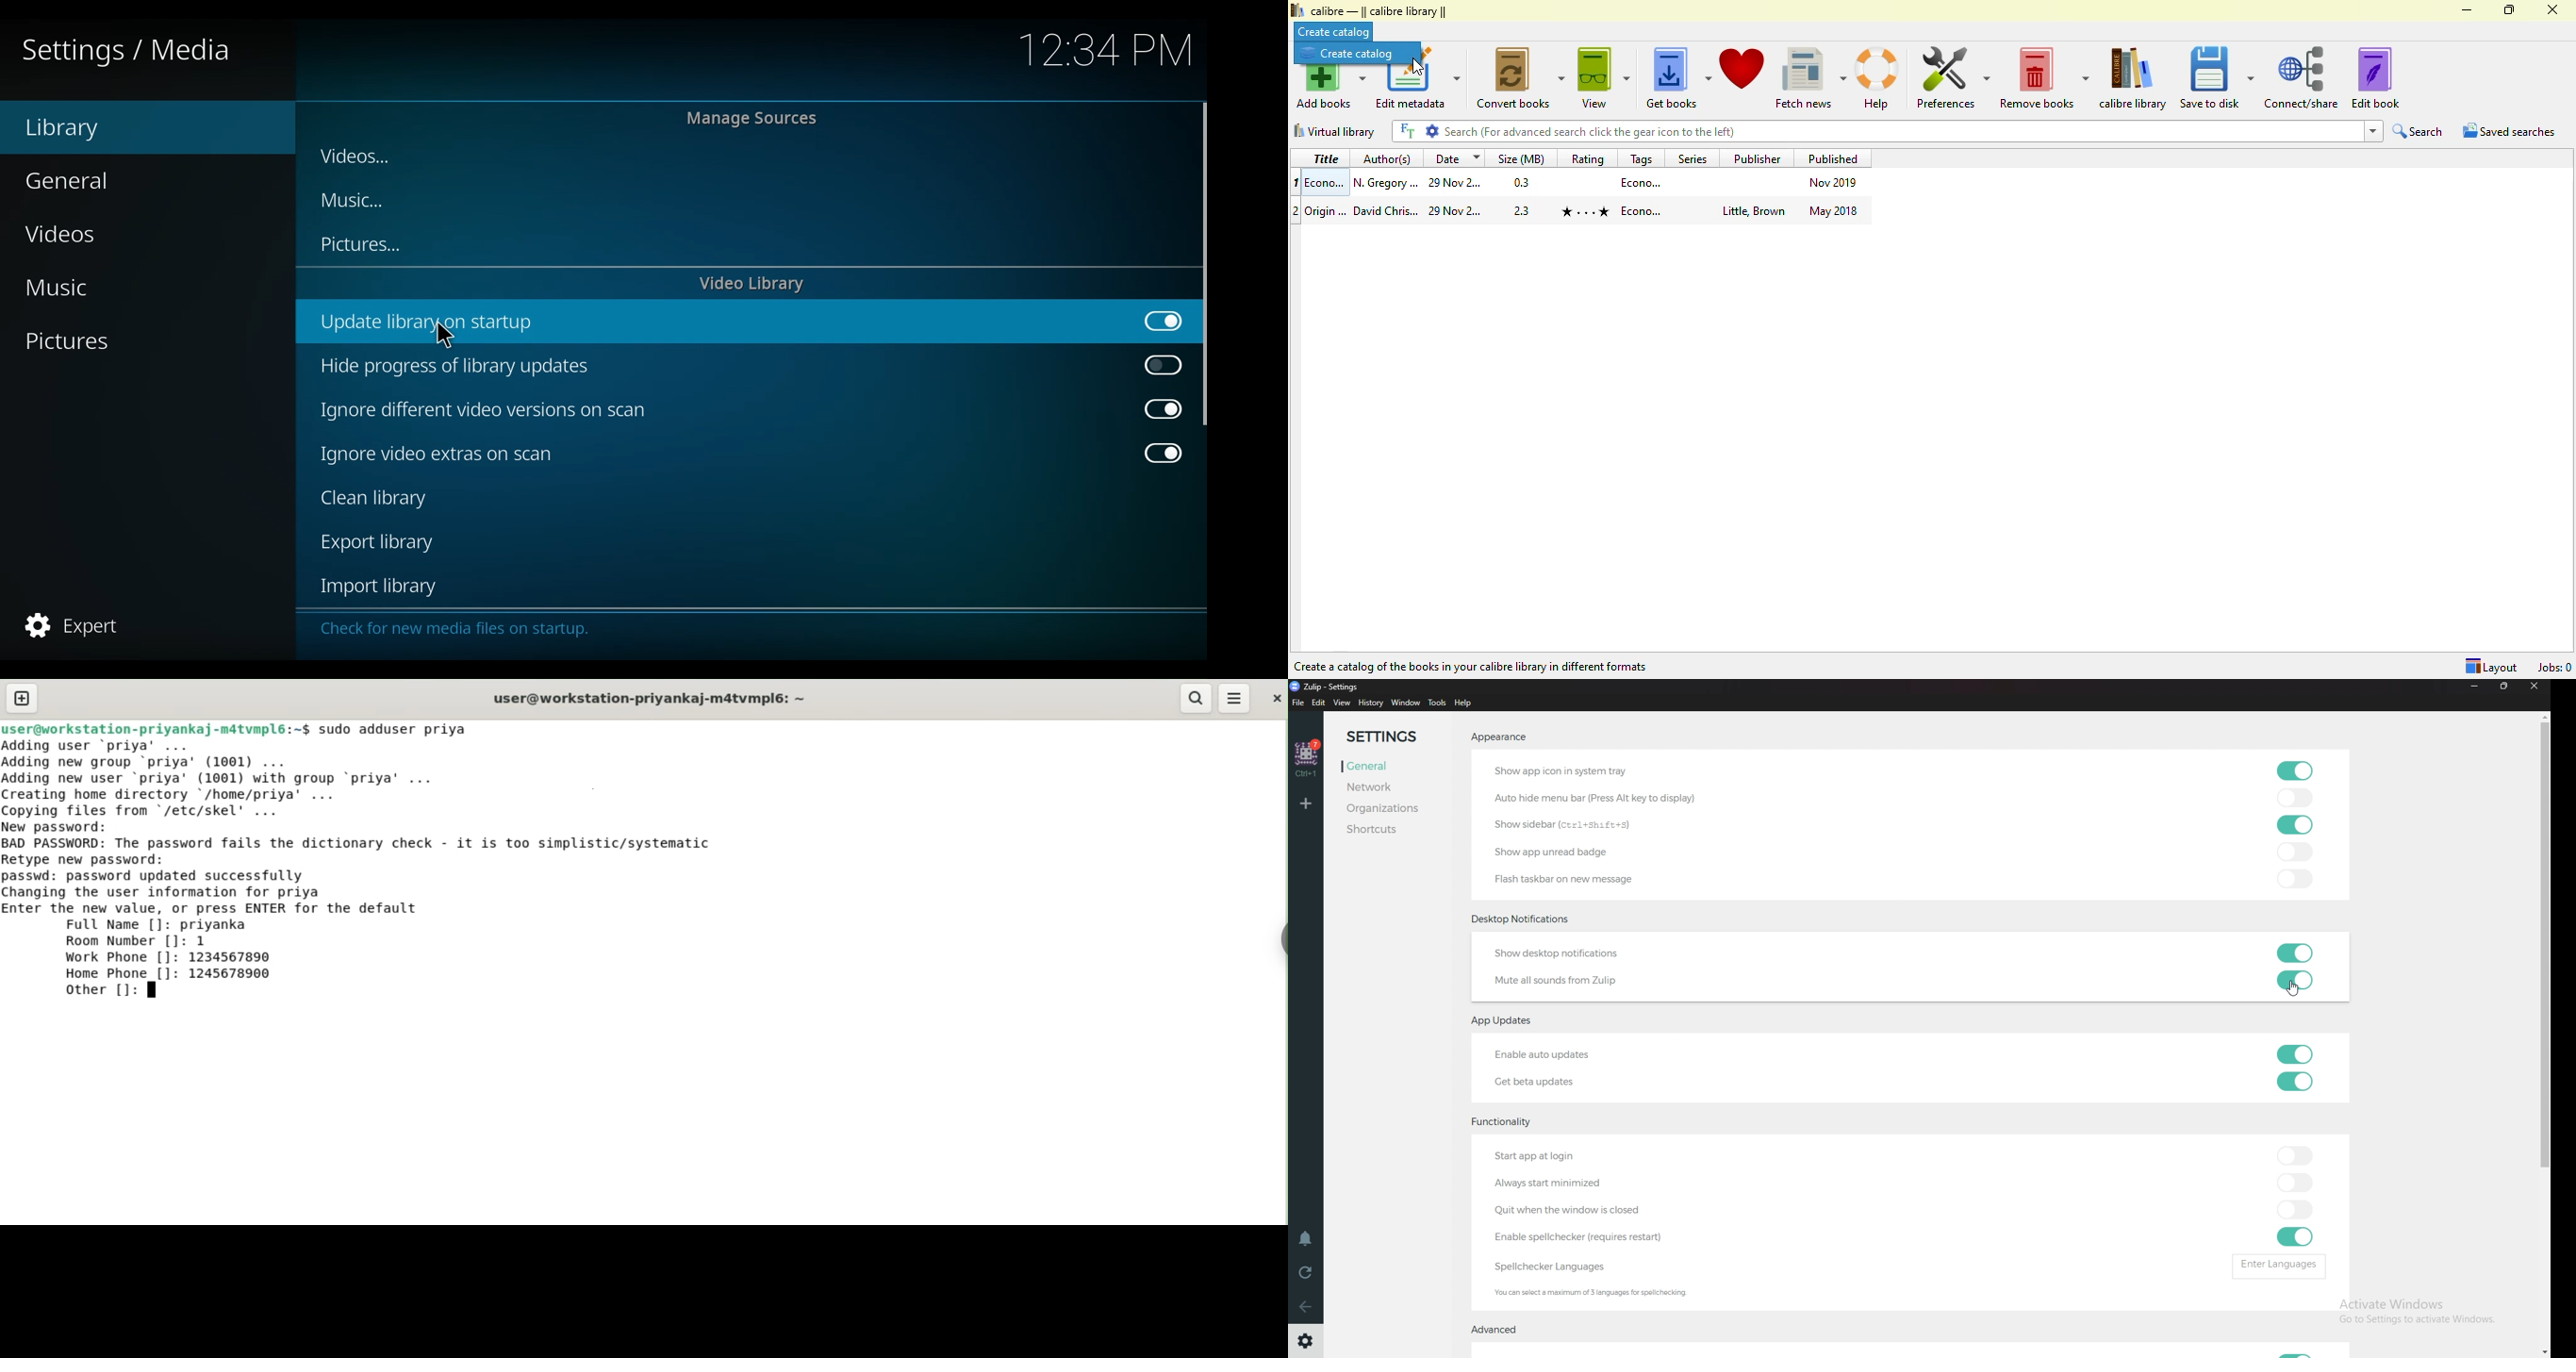  What do you see at coordinates (719, 455) in the screenshot?
I see `Ignore video extras on scan` at bounding box center [719, 455].